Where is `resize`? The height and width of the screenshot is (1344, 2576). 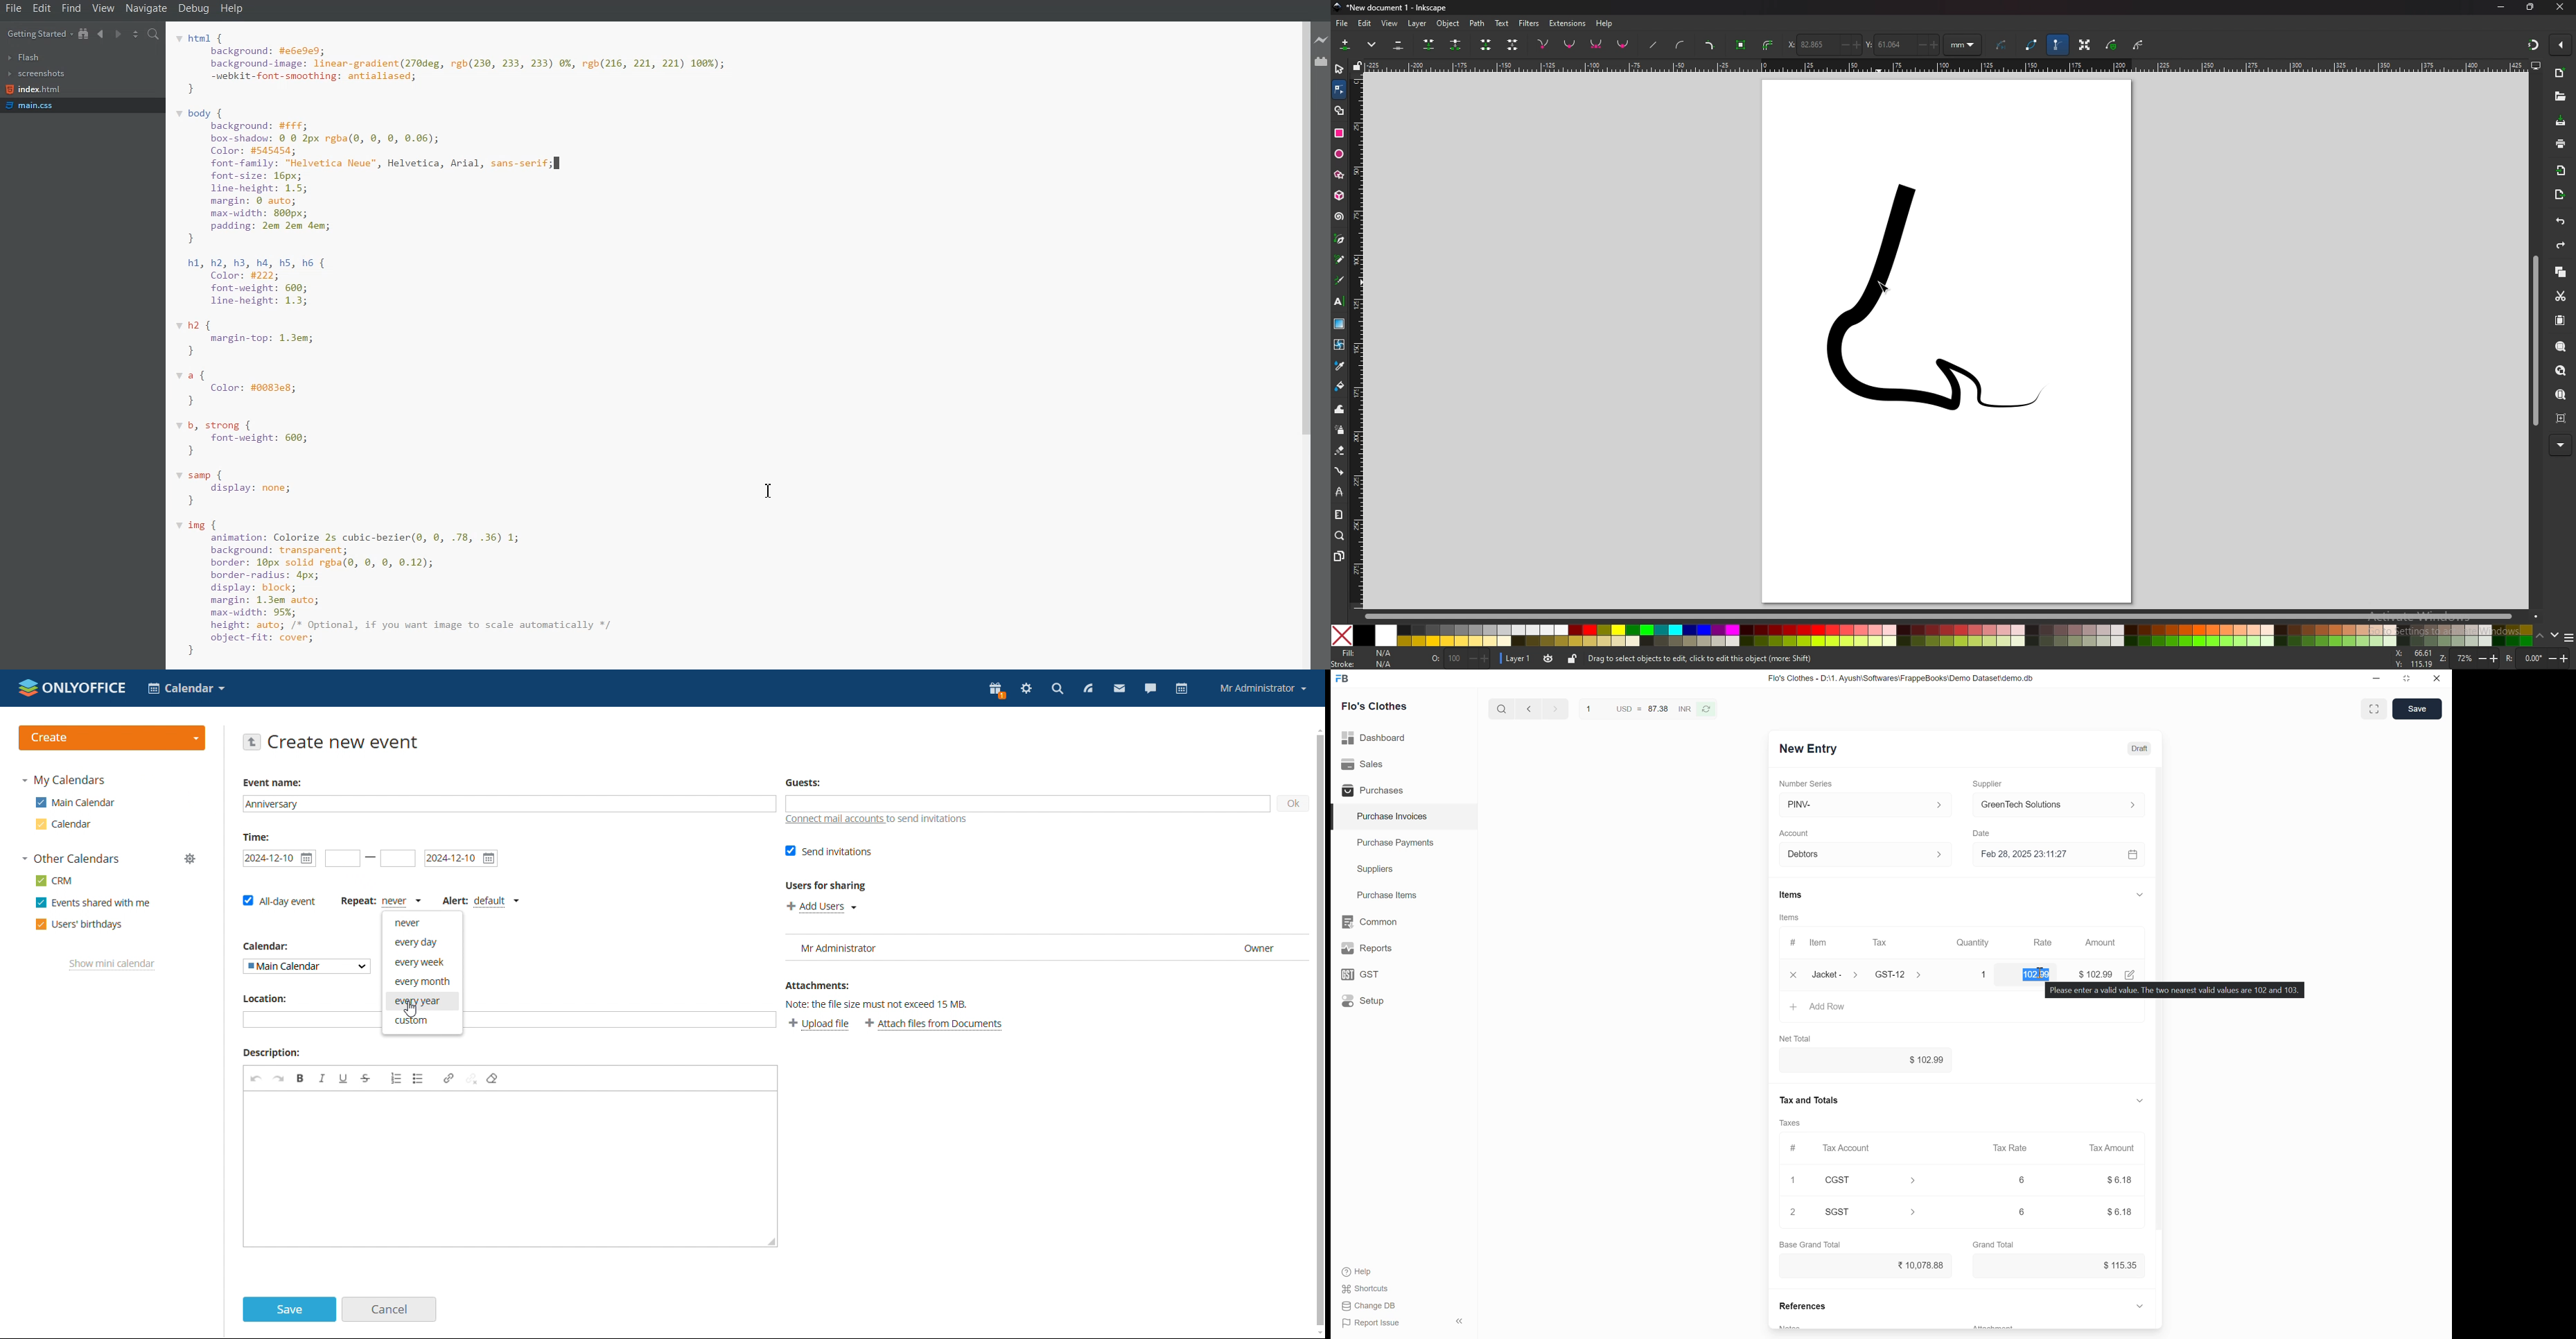 resize is located at coordinates (2531, 8).